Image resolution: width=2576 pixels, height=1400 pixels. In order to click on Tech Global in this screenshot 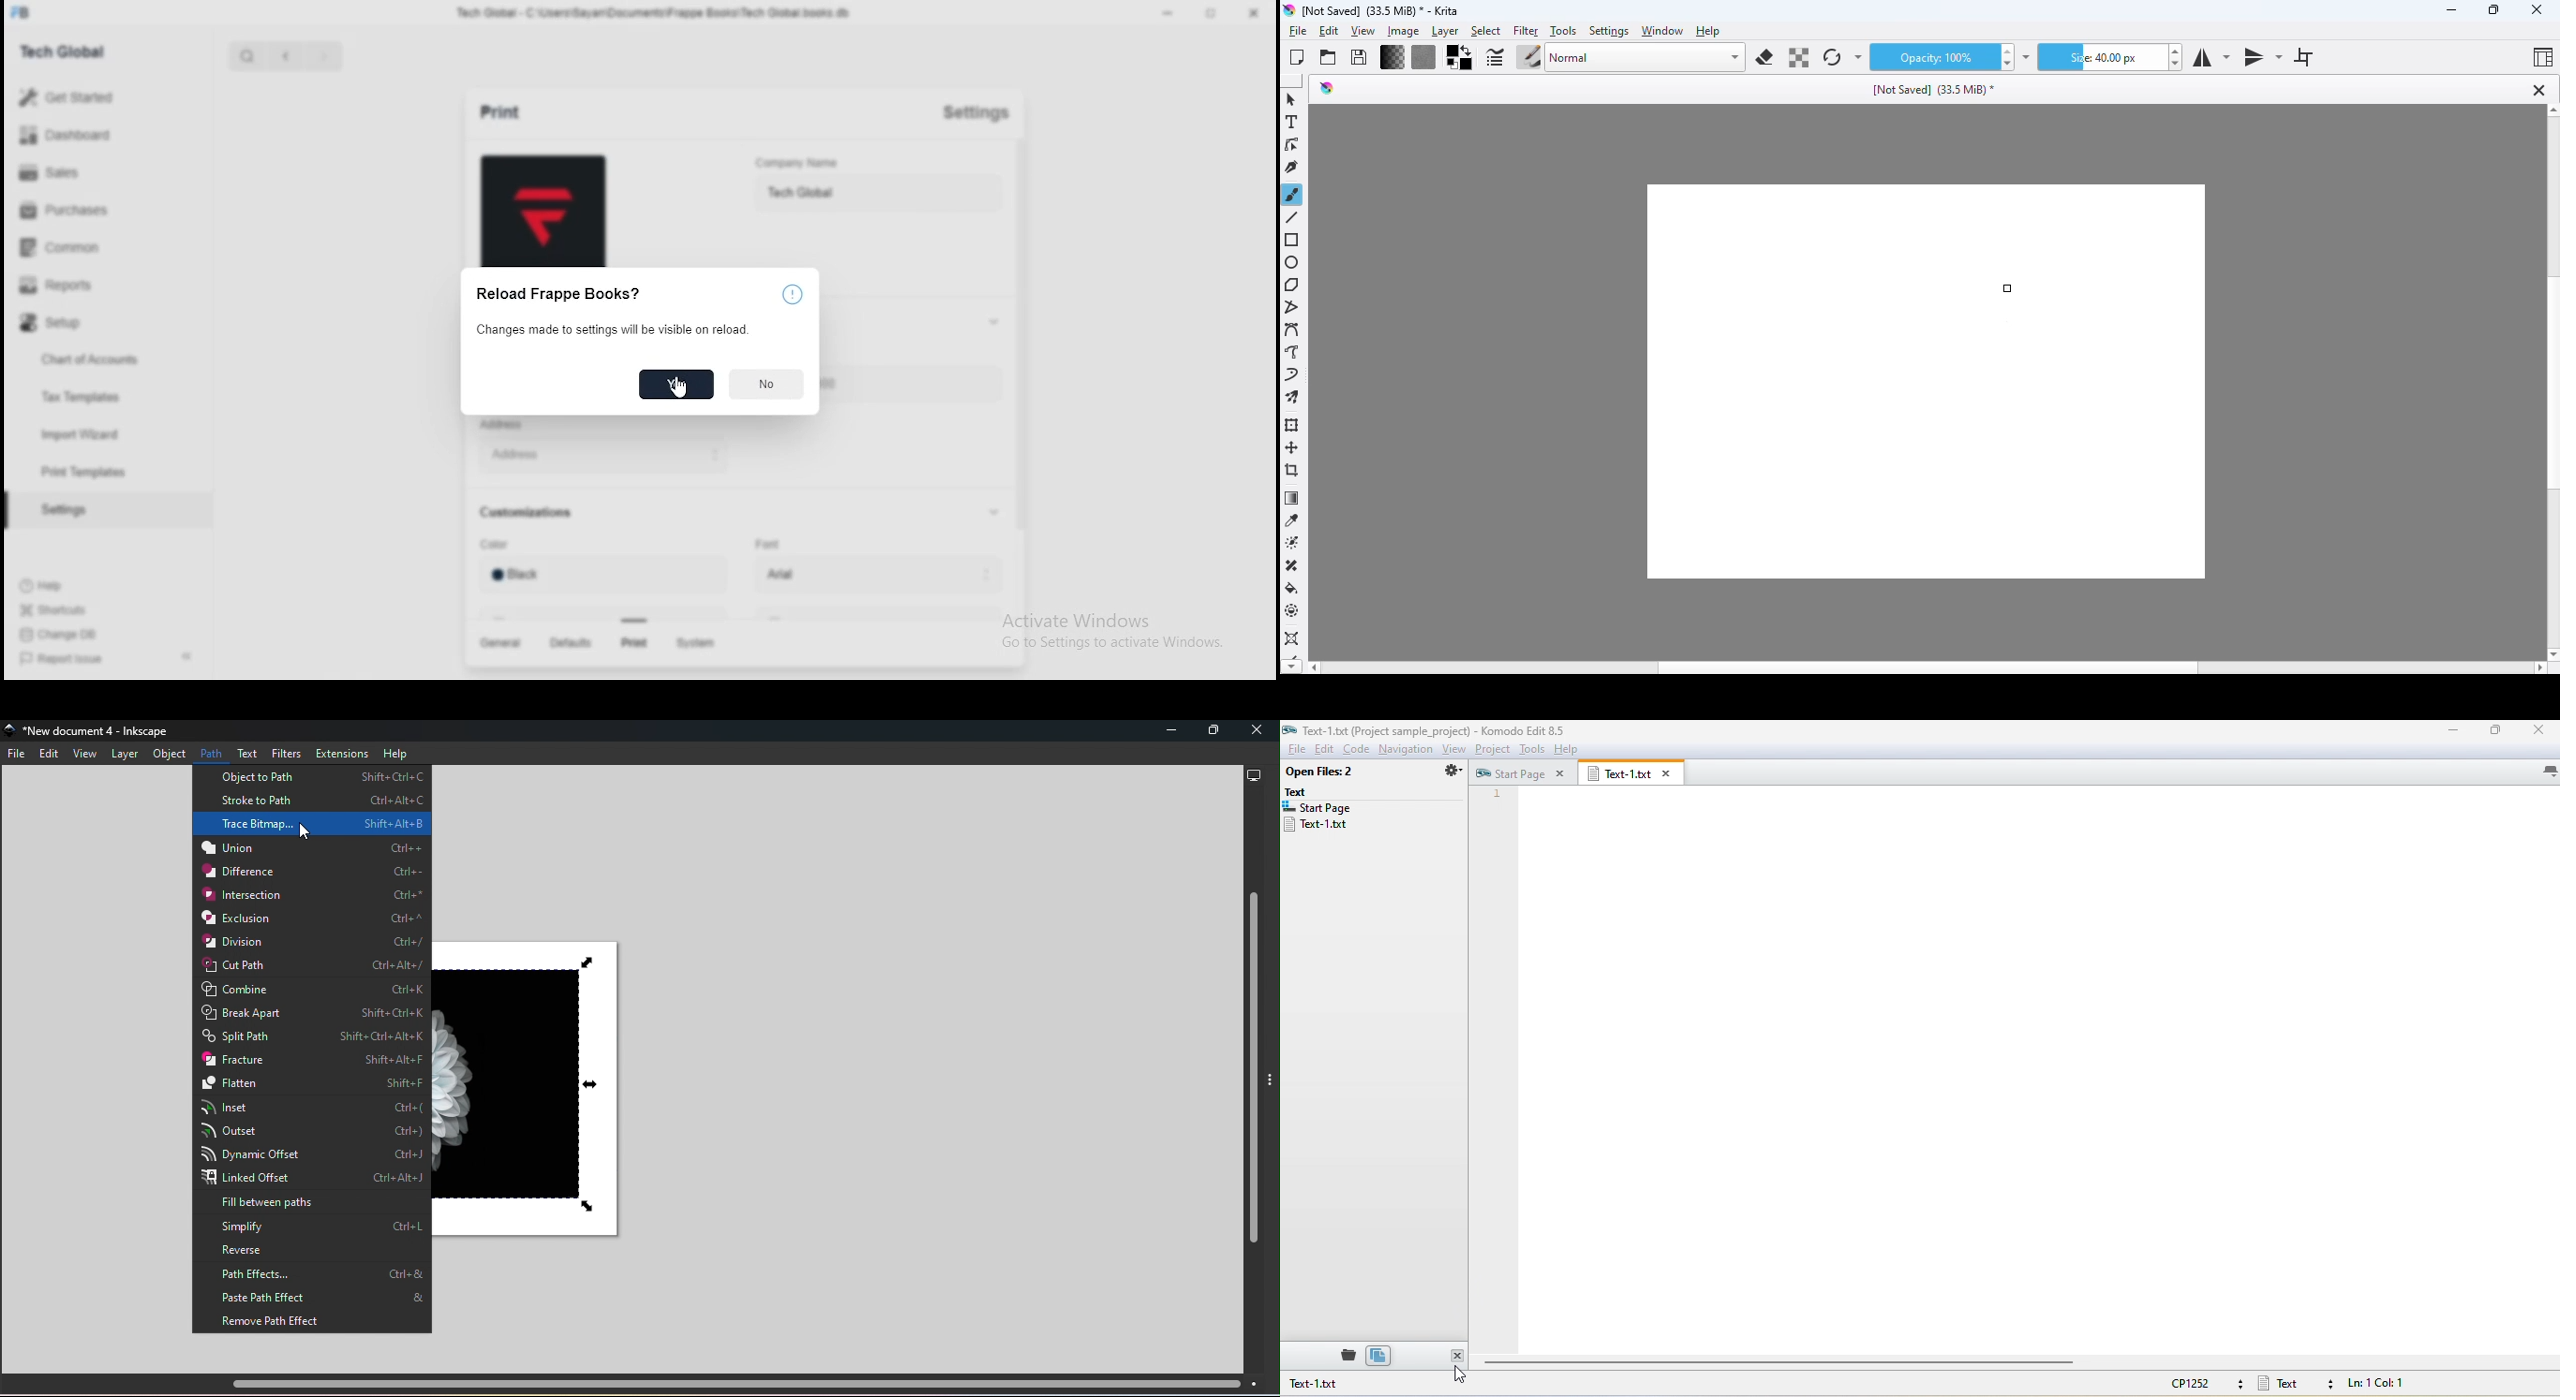, I will do `click(85, 50)`.